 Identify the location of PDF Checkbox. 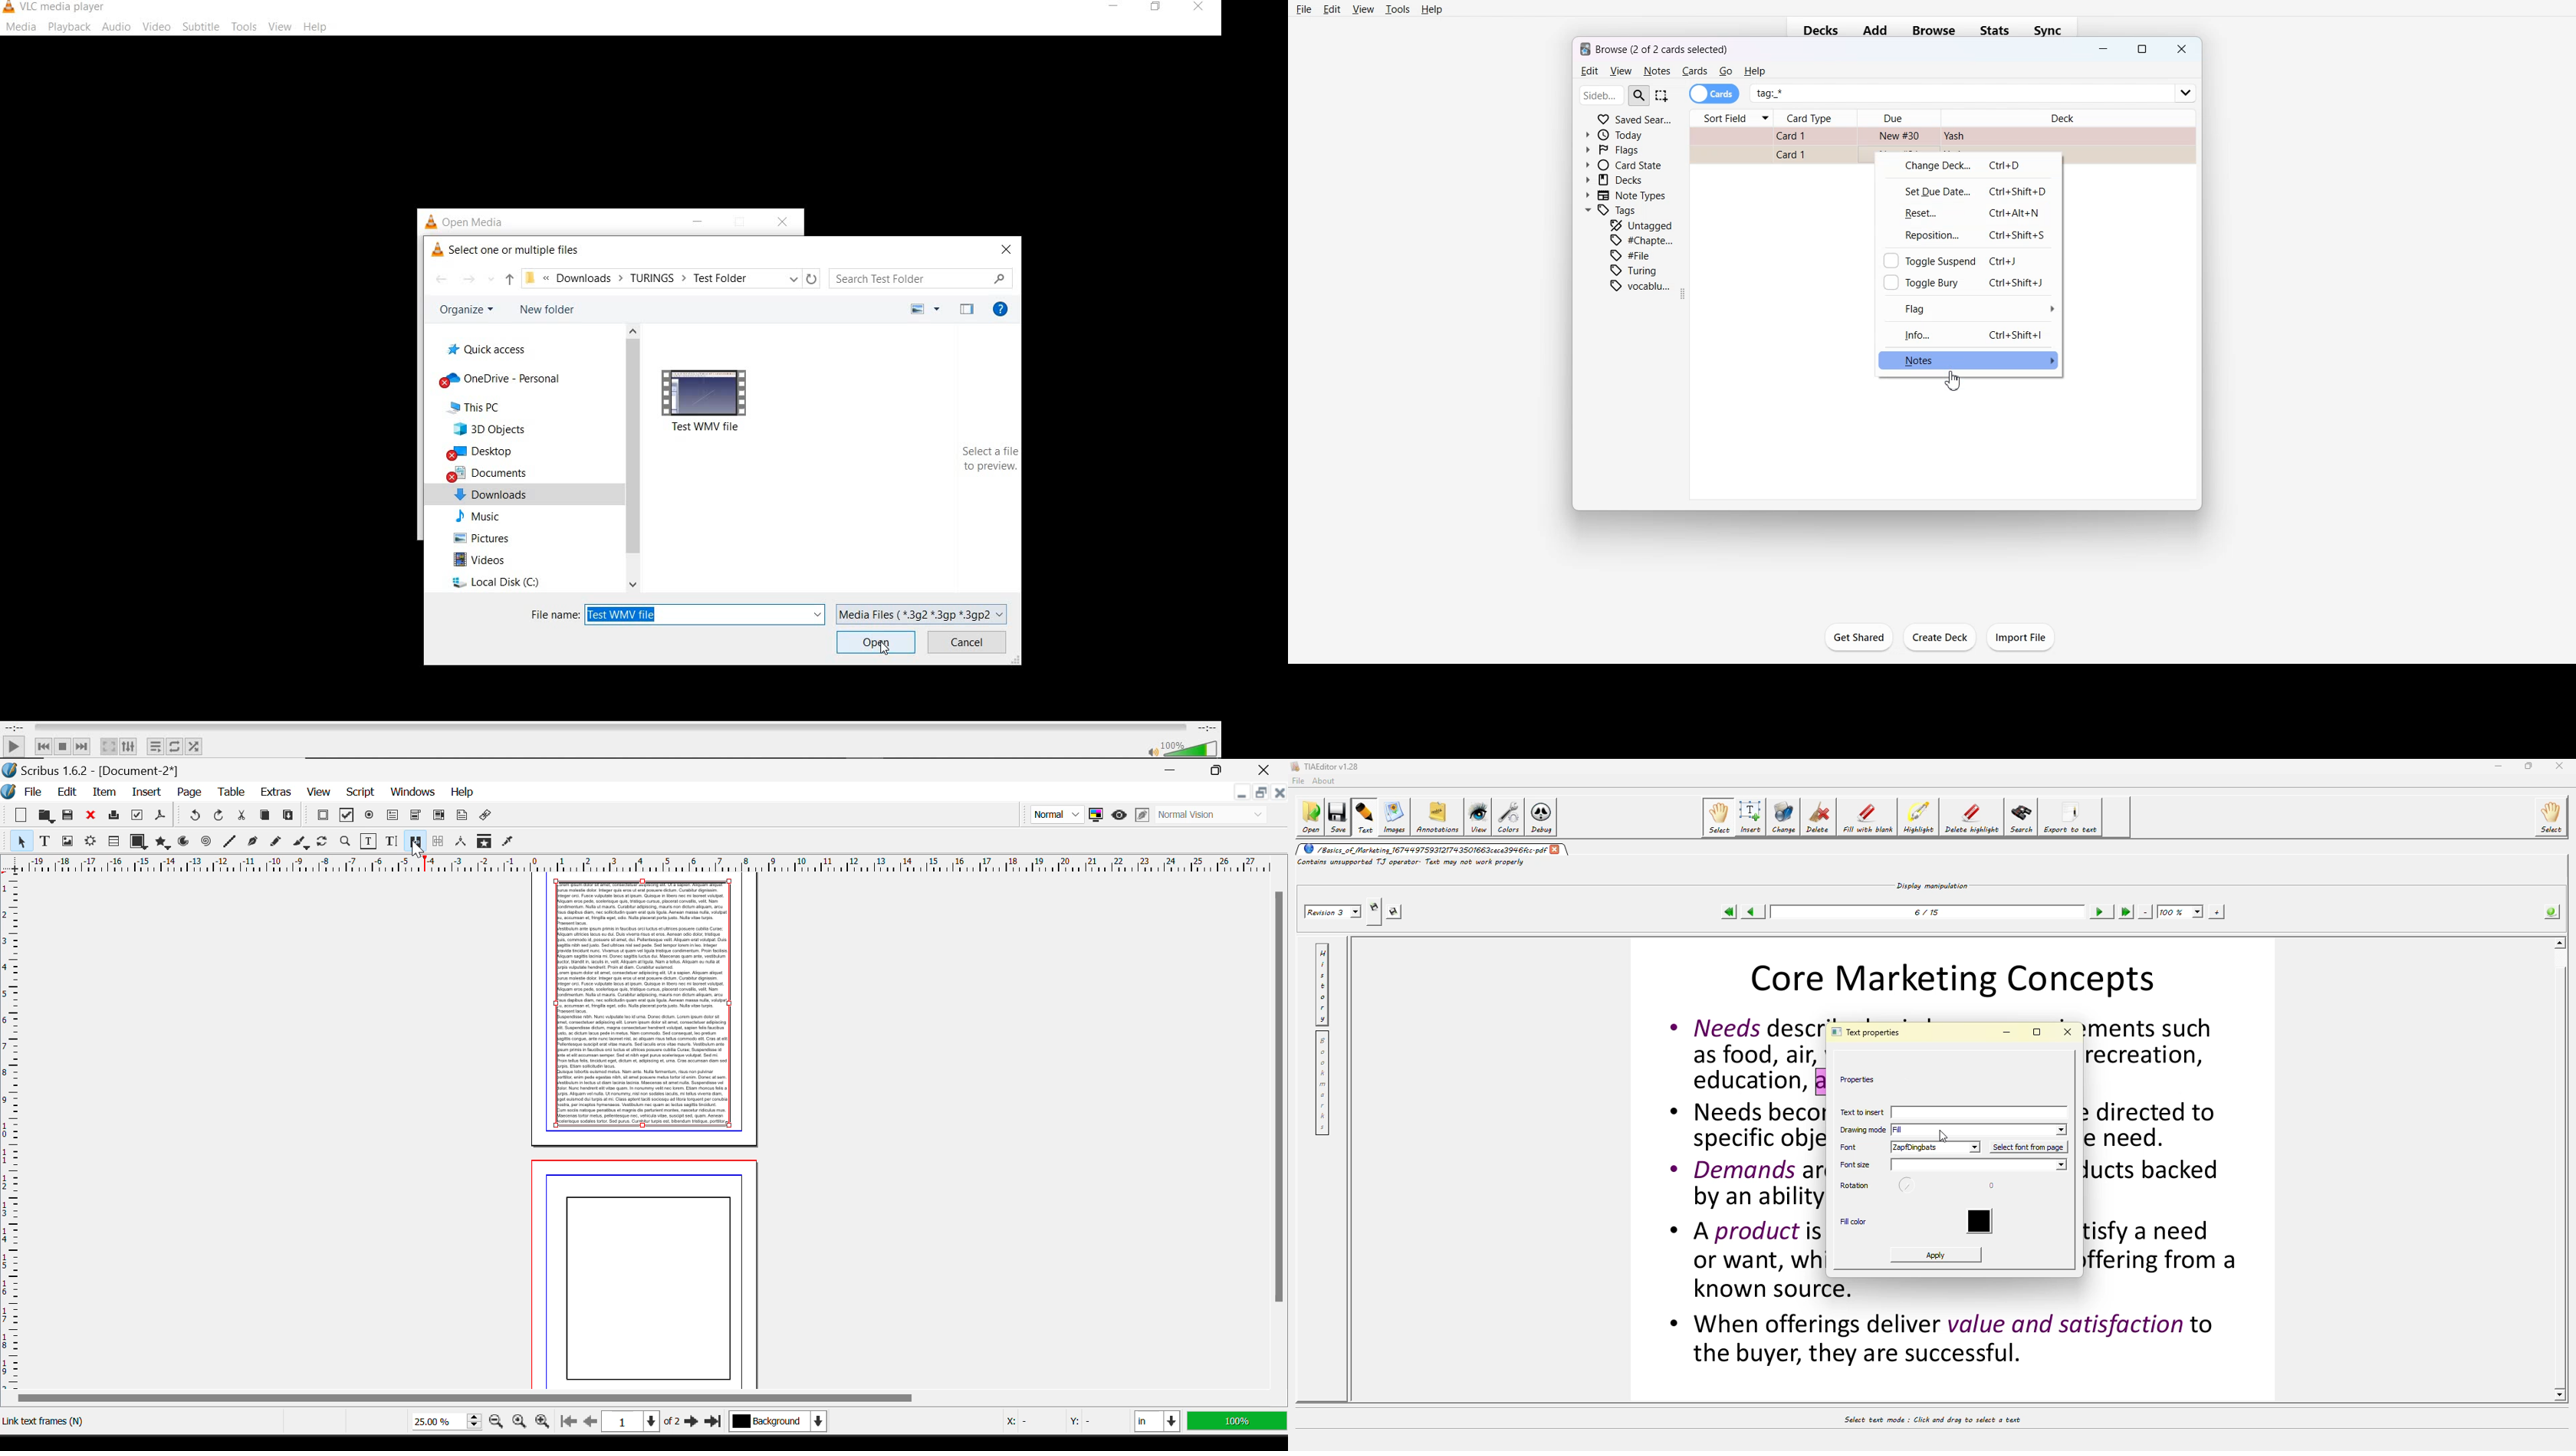
(323, 816).